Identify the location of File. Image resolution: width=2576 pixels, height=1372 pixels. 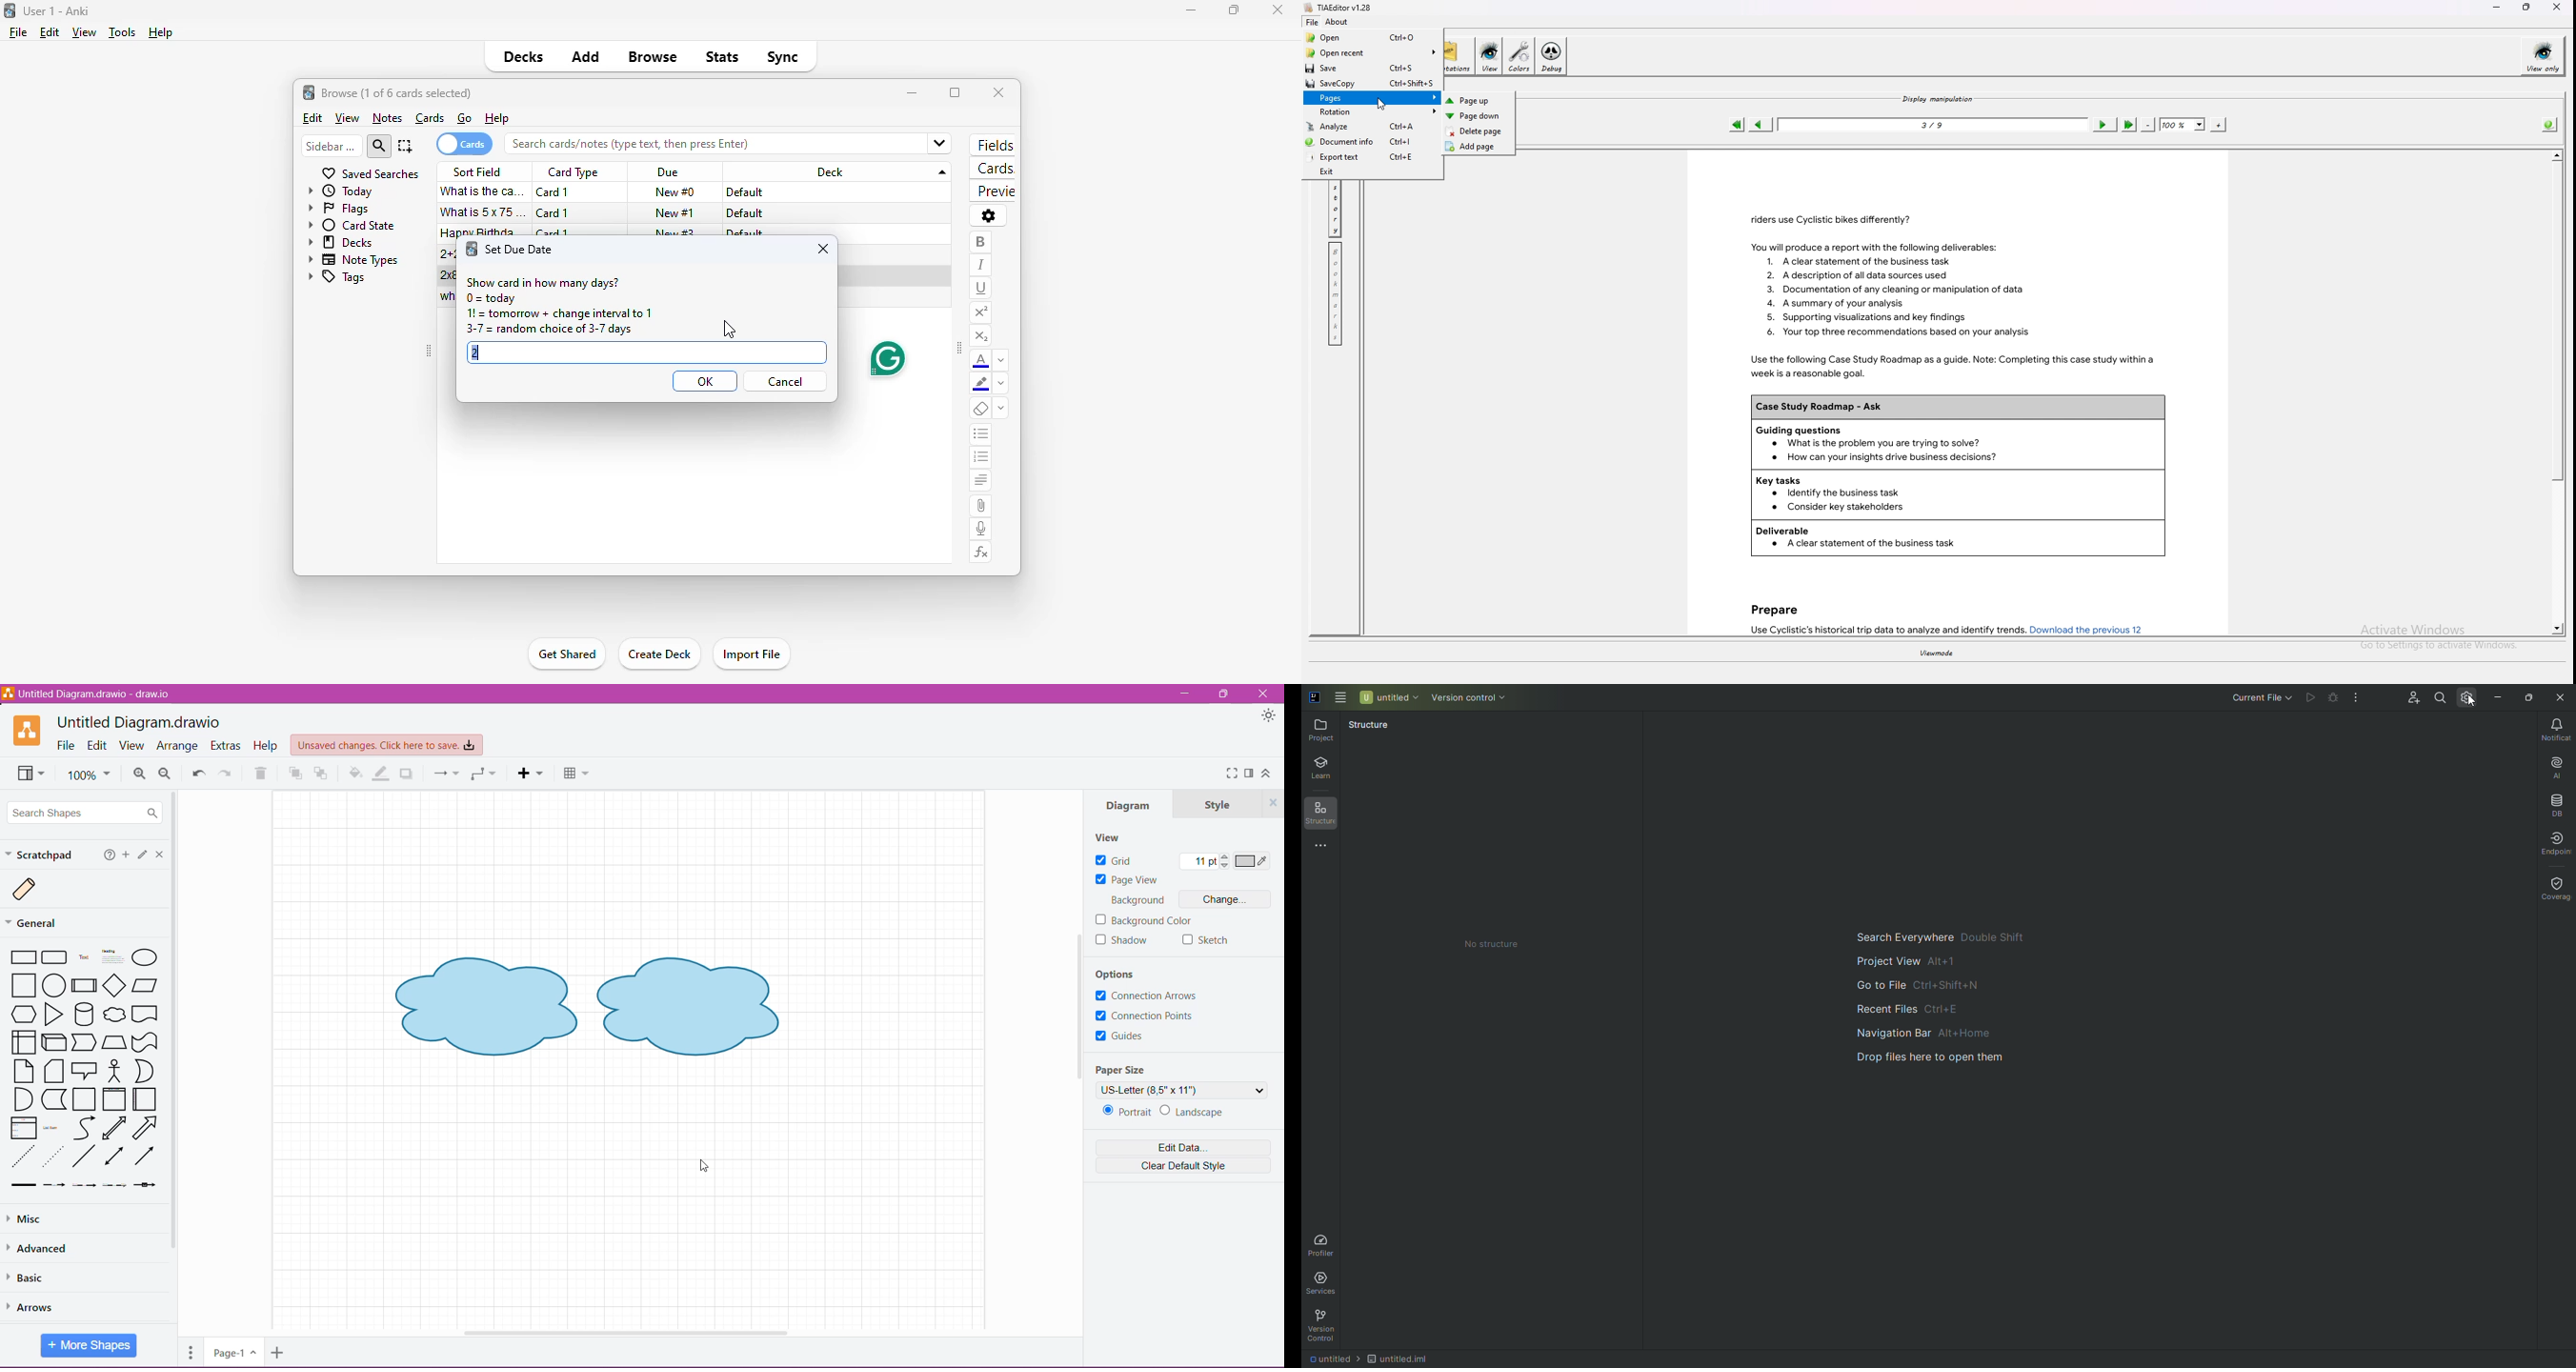
(65, 745).